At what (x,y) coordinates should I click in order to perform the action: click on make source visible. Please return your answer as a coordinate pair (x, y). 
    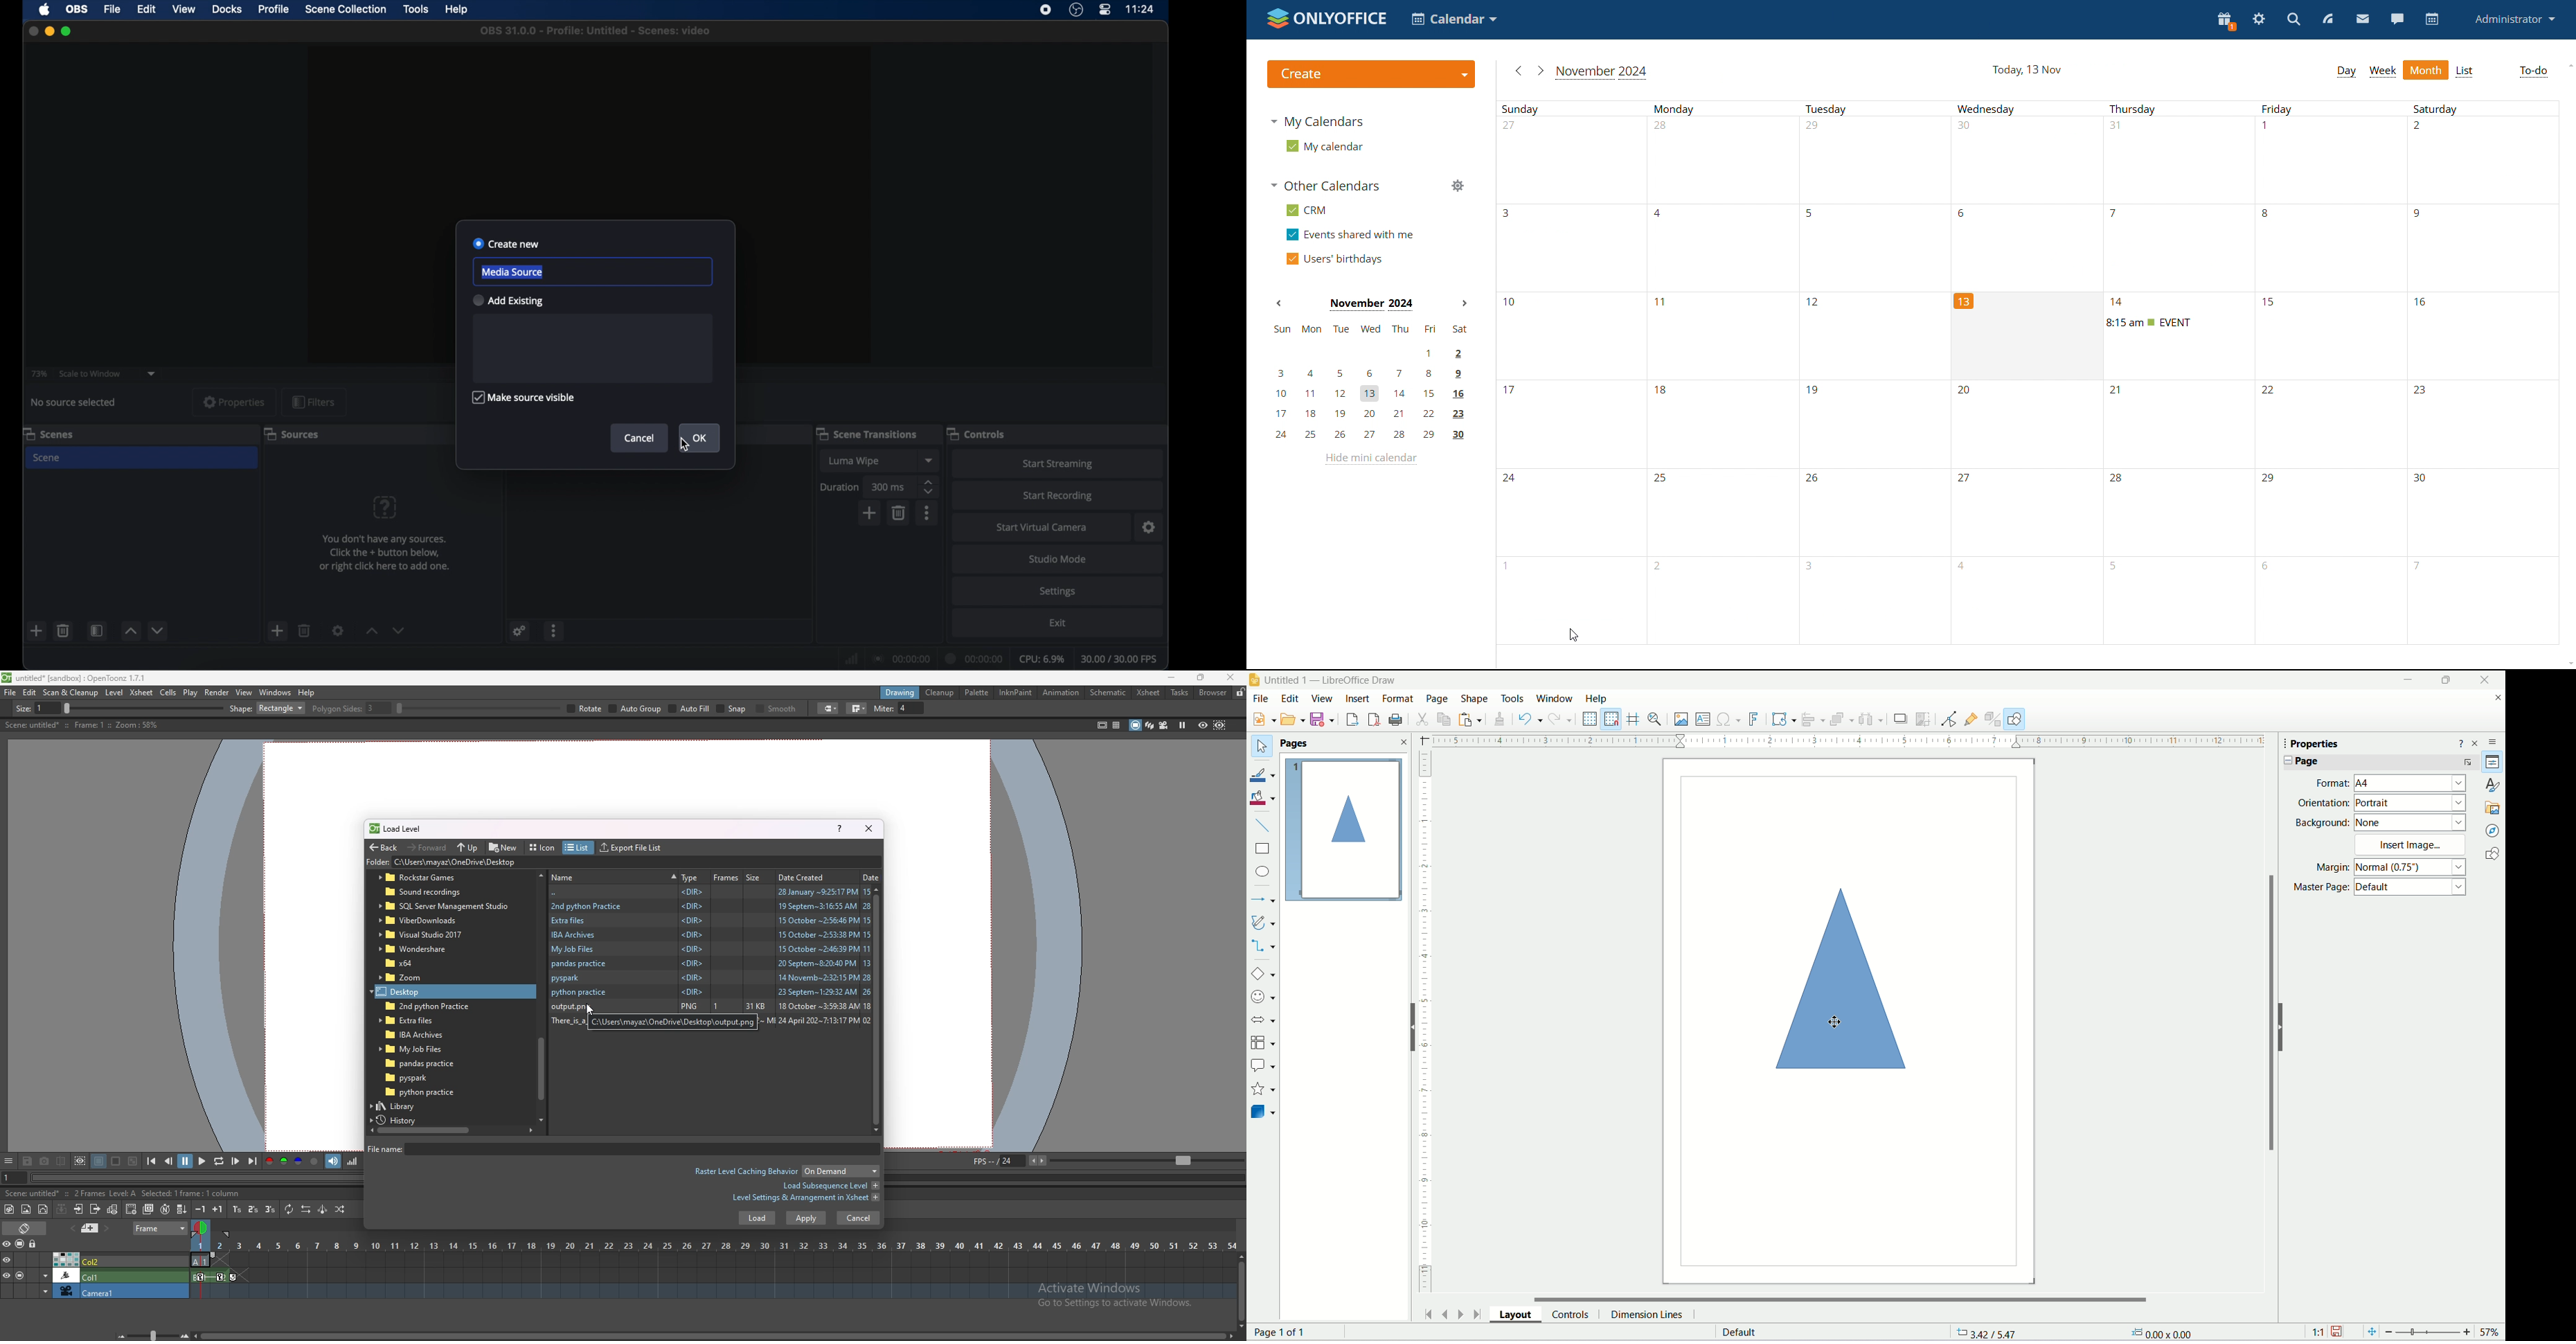
    Looking at the image, I should click on (523, 397).